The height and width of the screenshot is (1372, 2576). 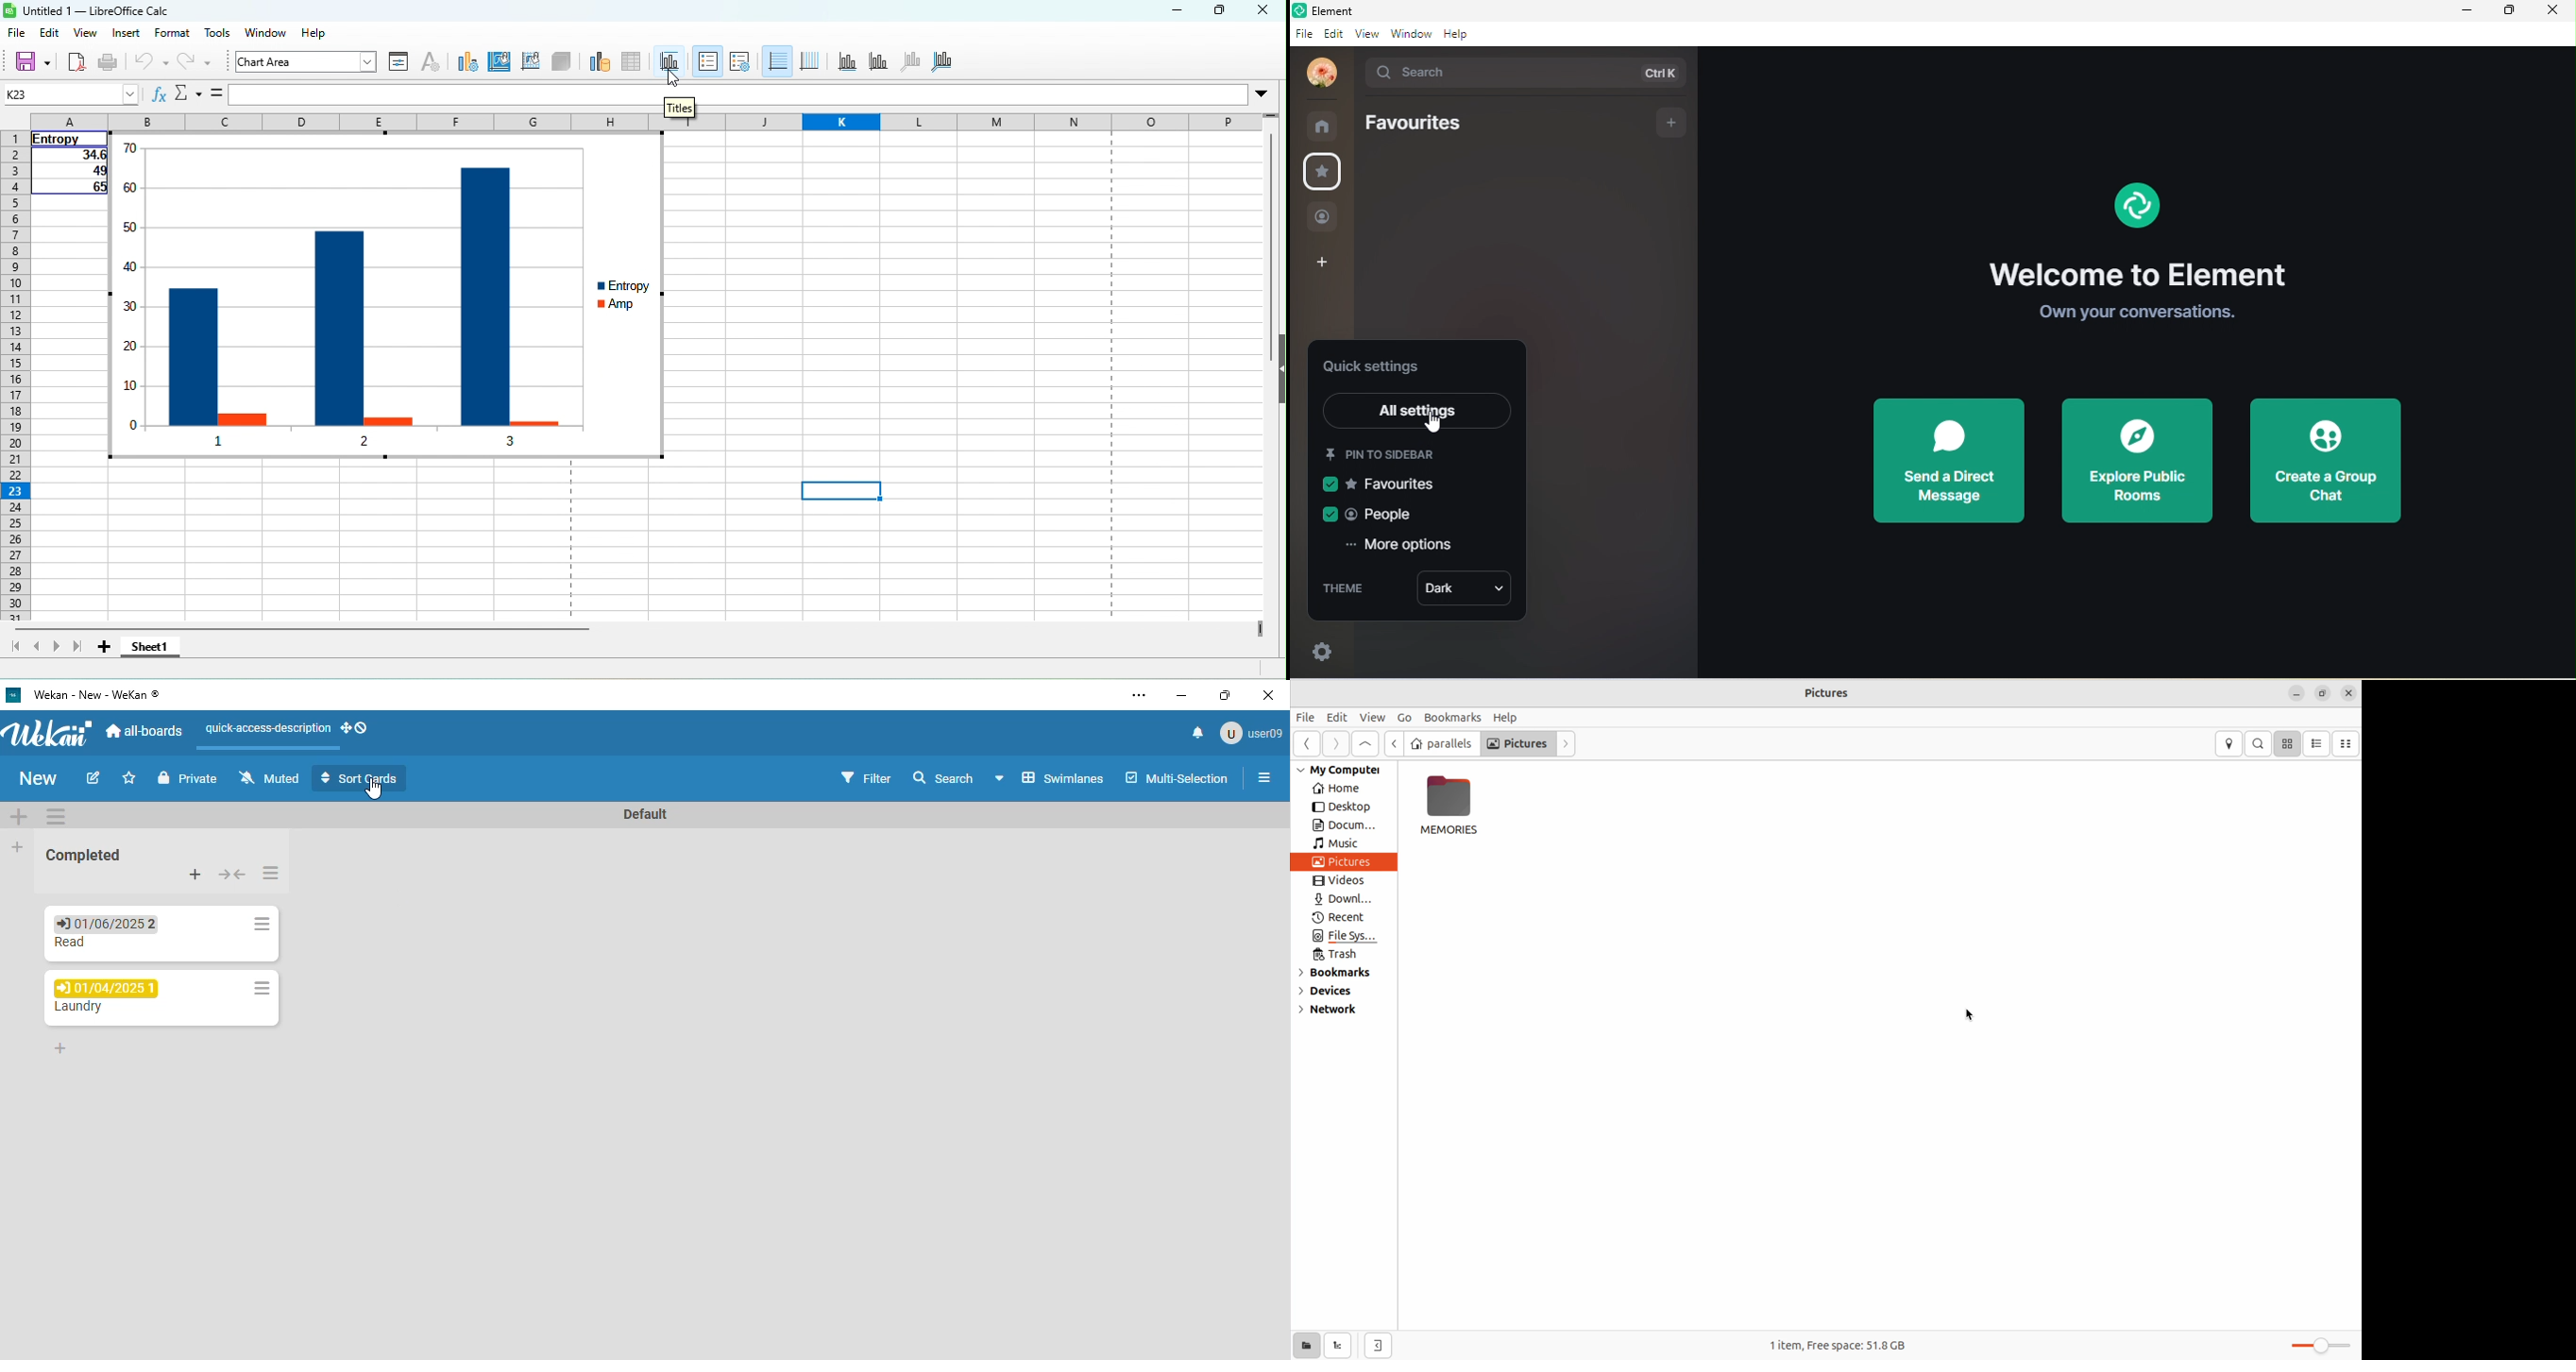 What do you see at coordinates (192, 356) in the screenshot?
I see `entropy 1` at bounding box center [192, 356].